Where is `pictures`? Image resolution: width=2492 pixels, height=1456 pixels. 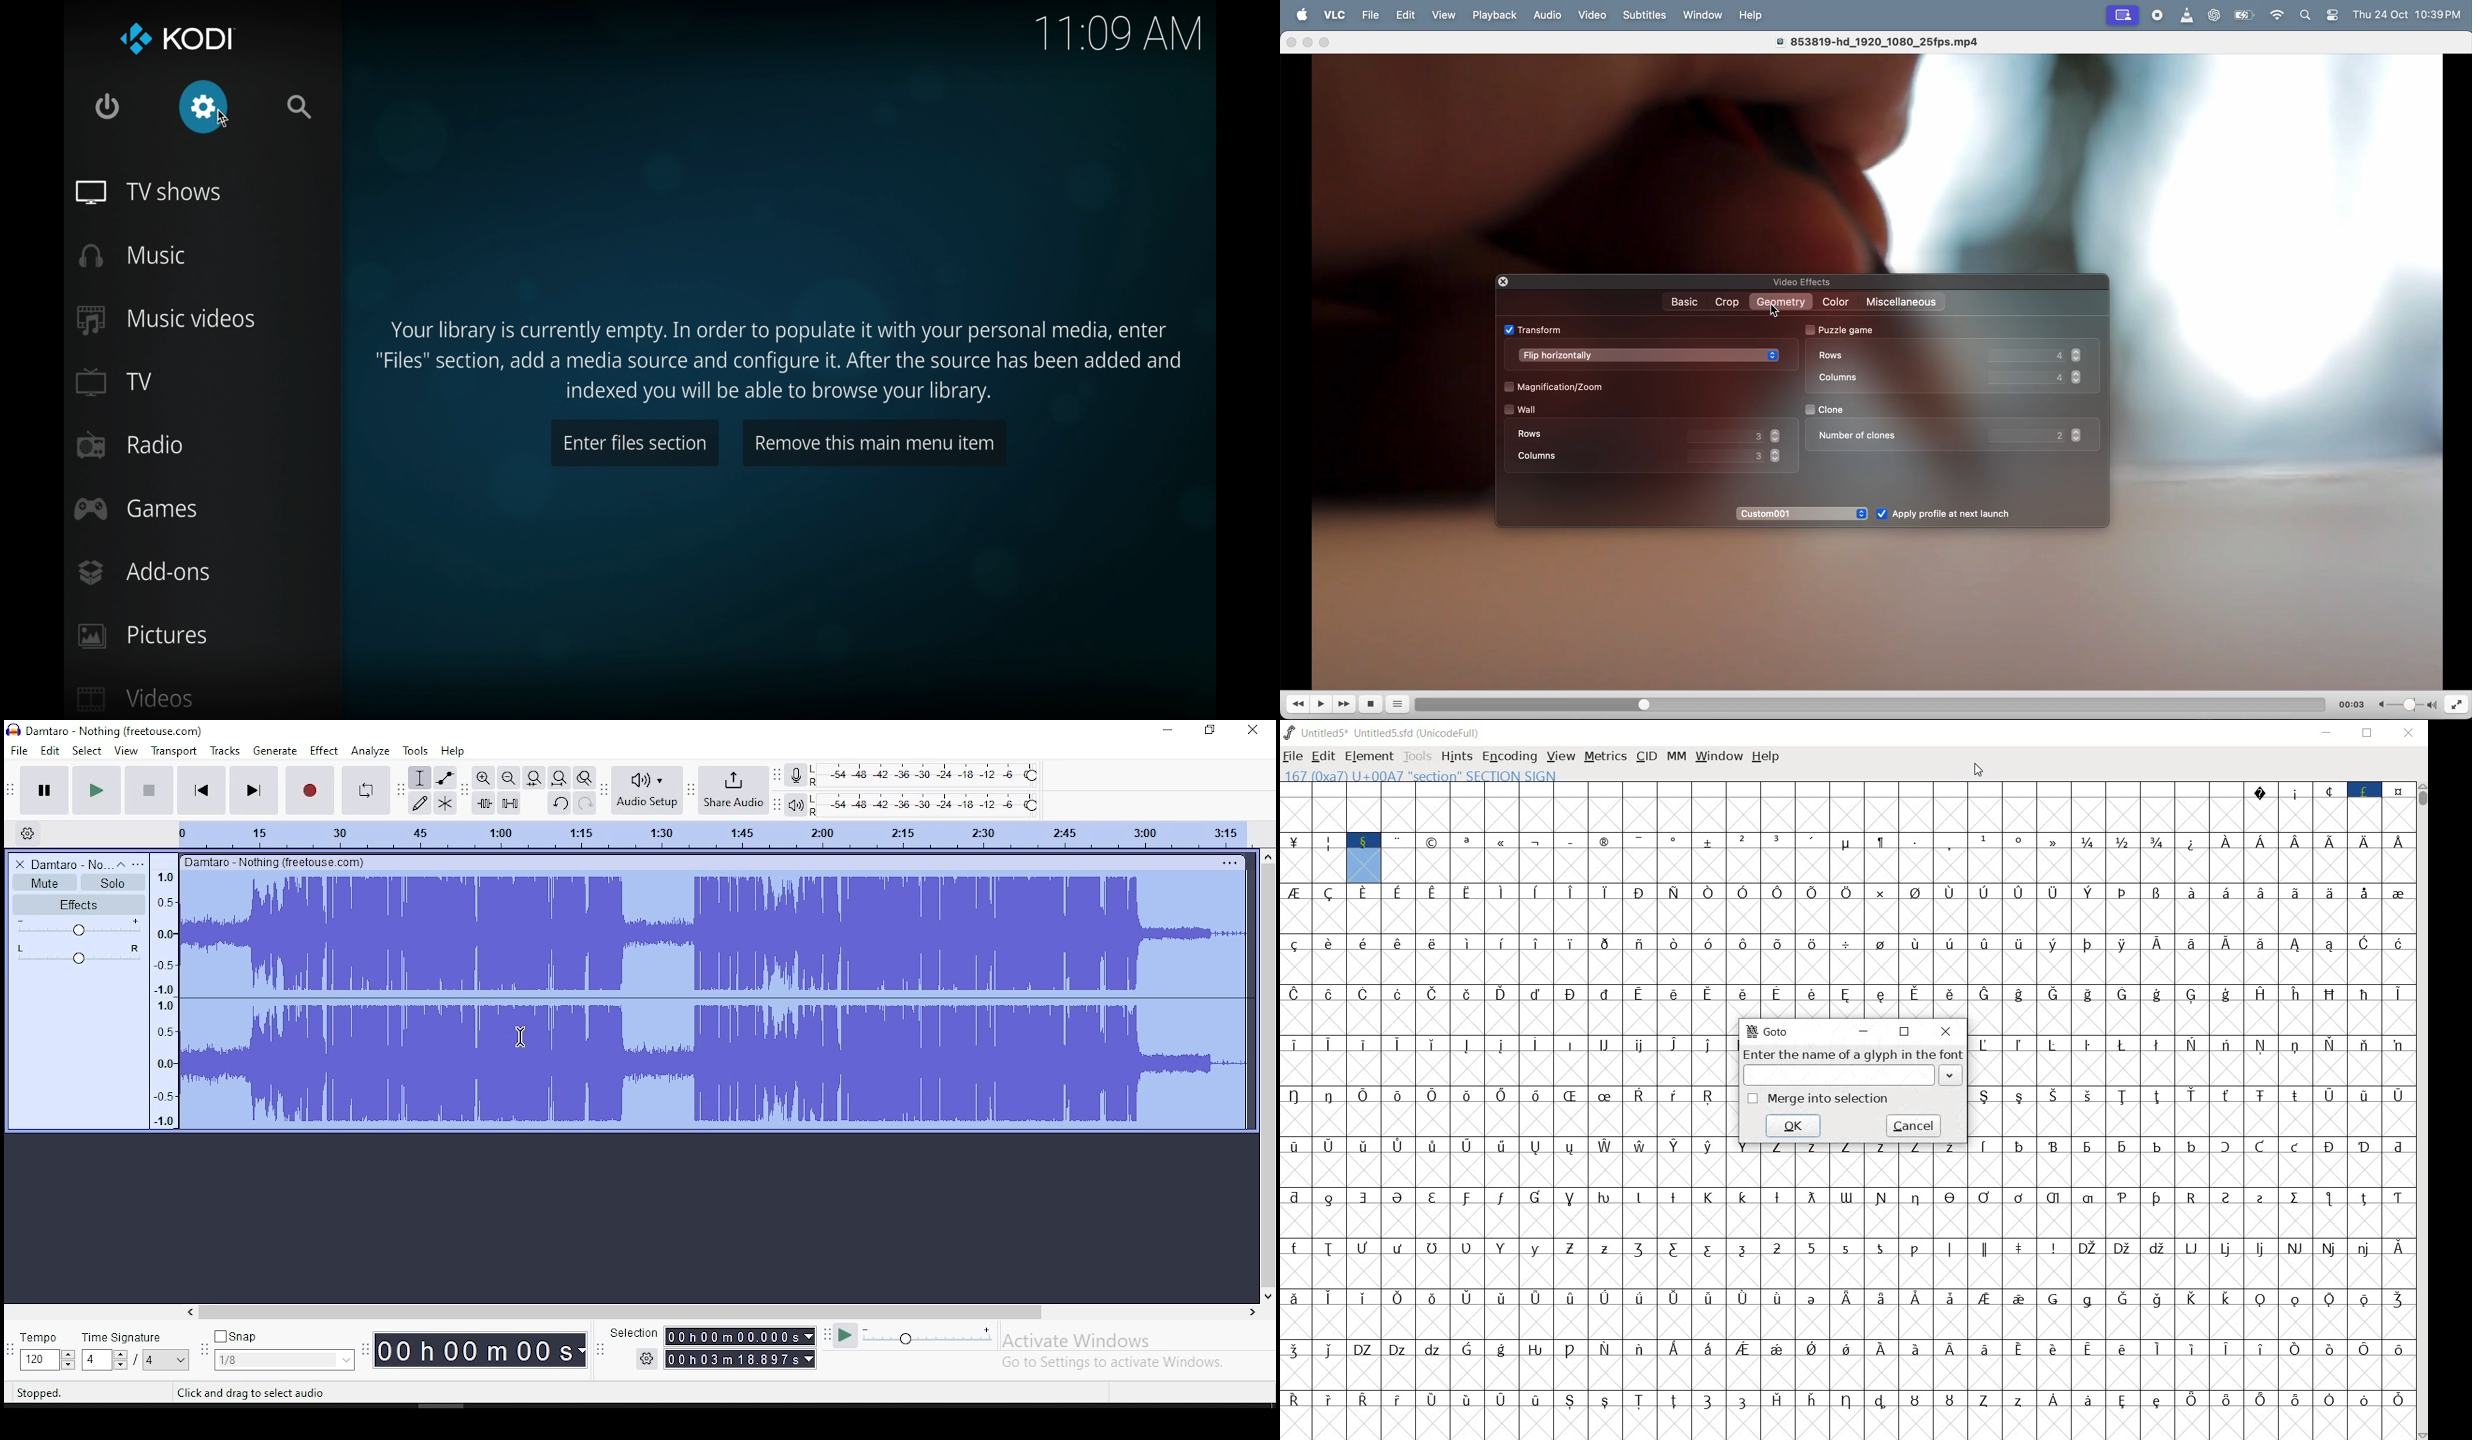 pictures is located at coordinates (143, 636).